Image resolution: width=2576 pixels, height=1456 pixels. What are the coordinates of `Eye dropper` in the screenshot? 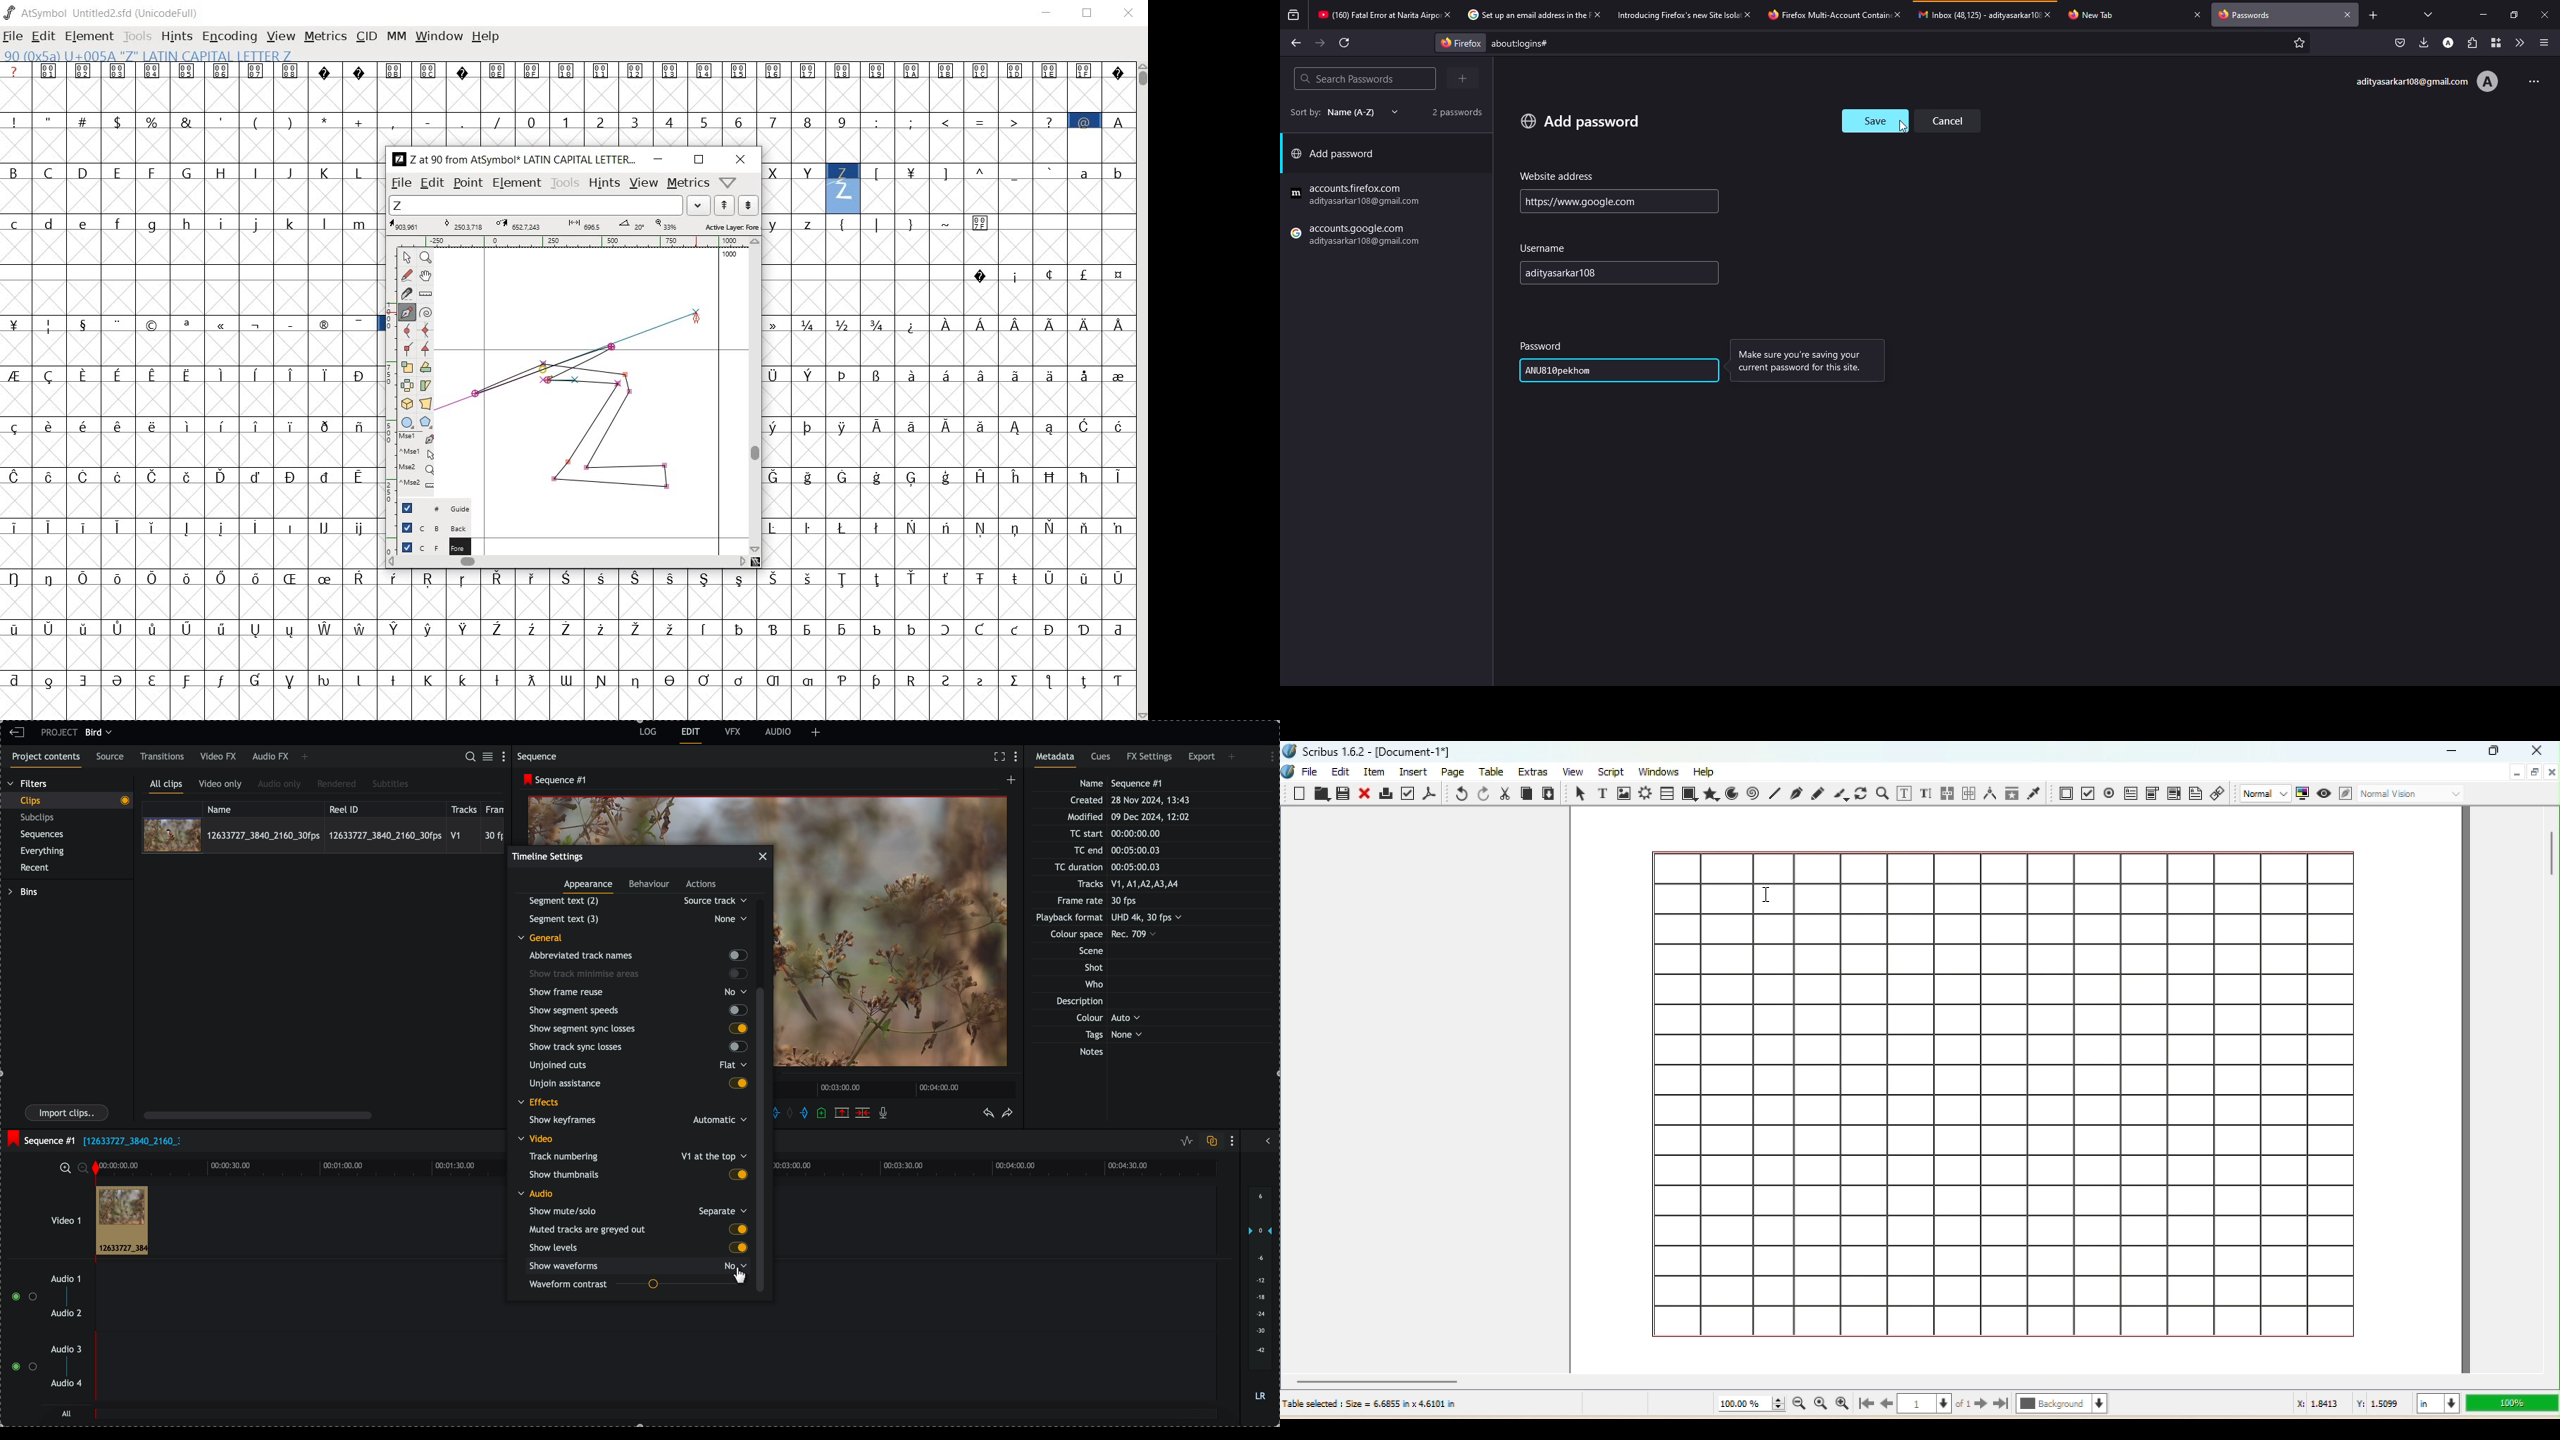 It's located at (2036, 794).